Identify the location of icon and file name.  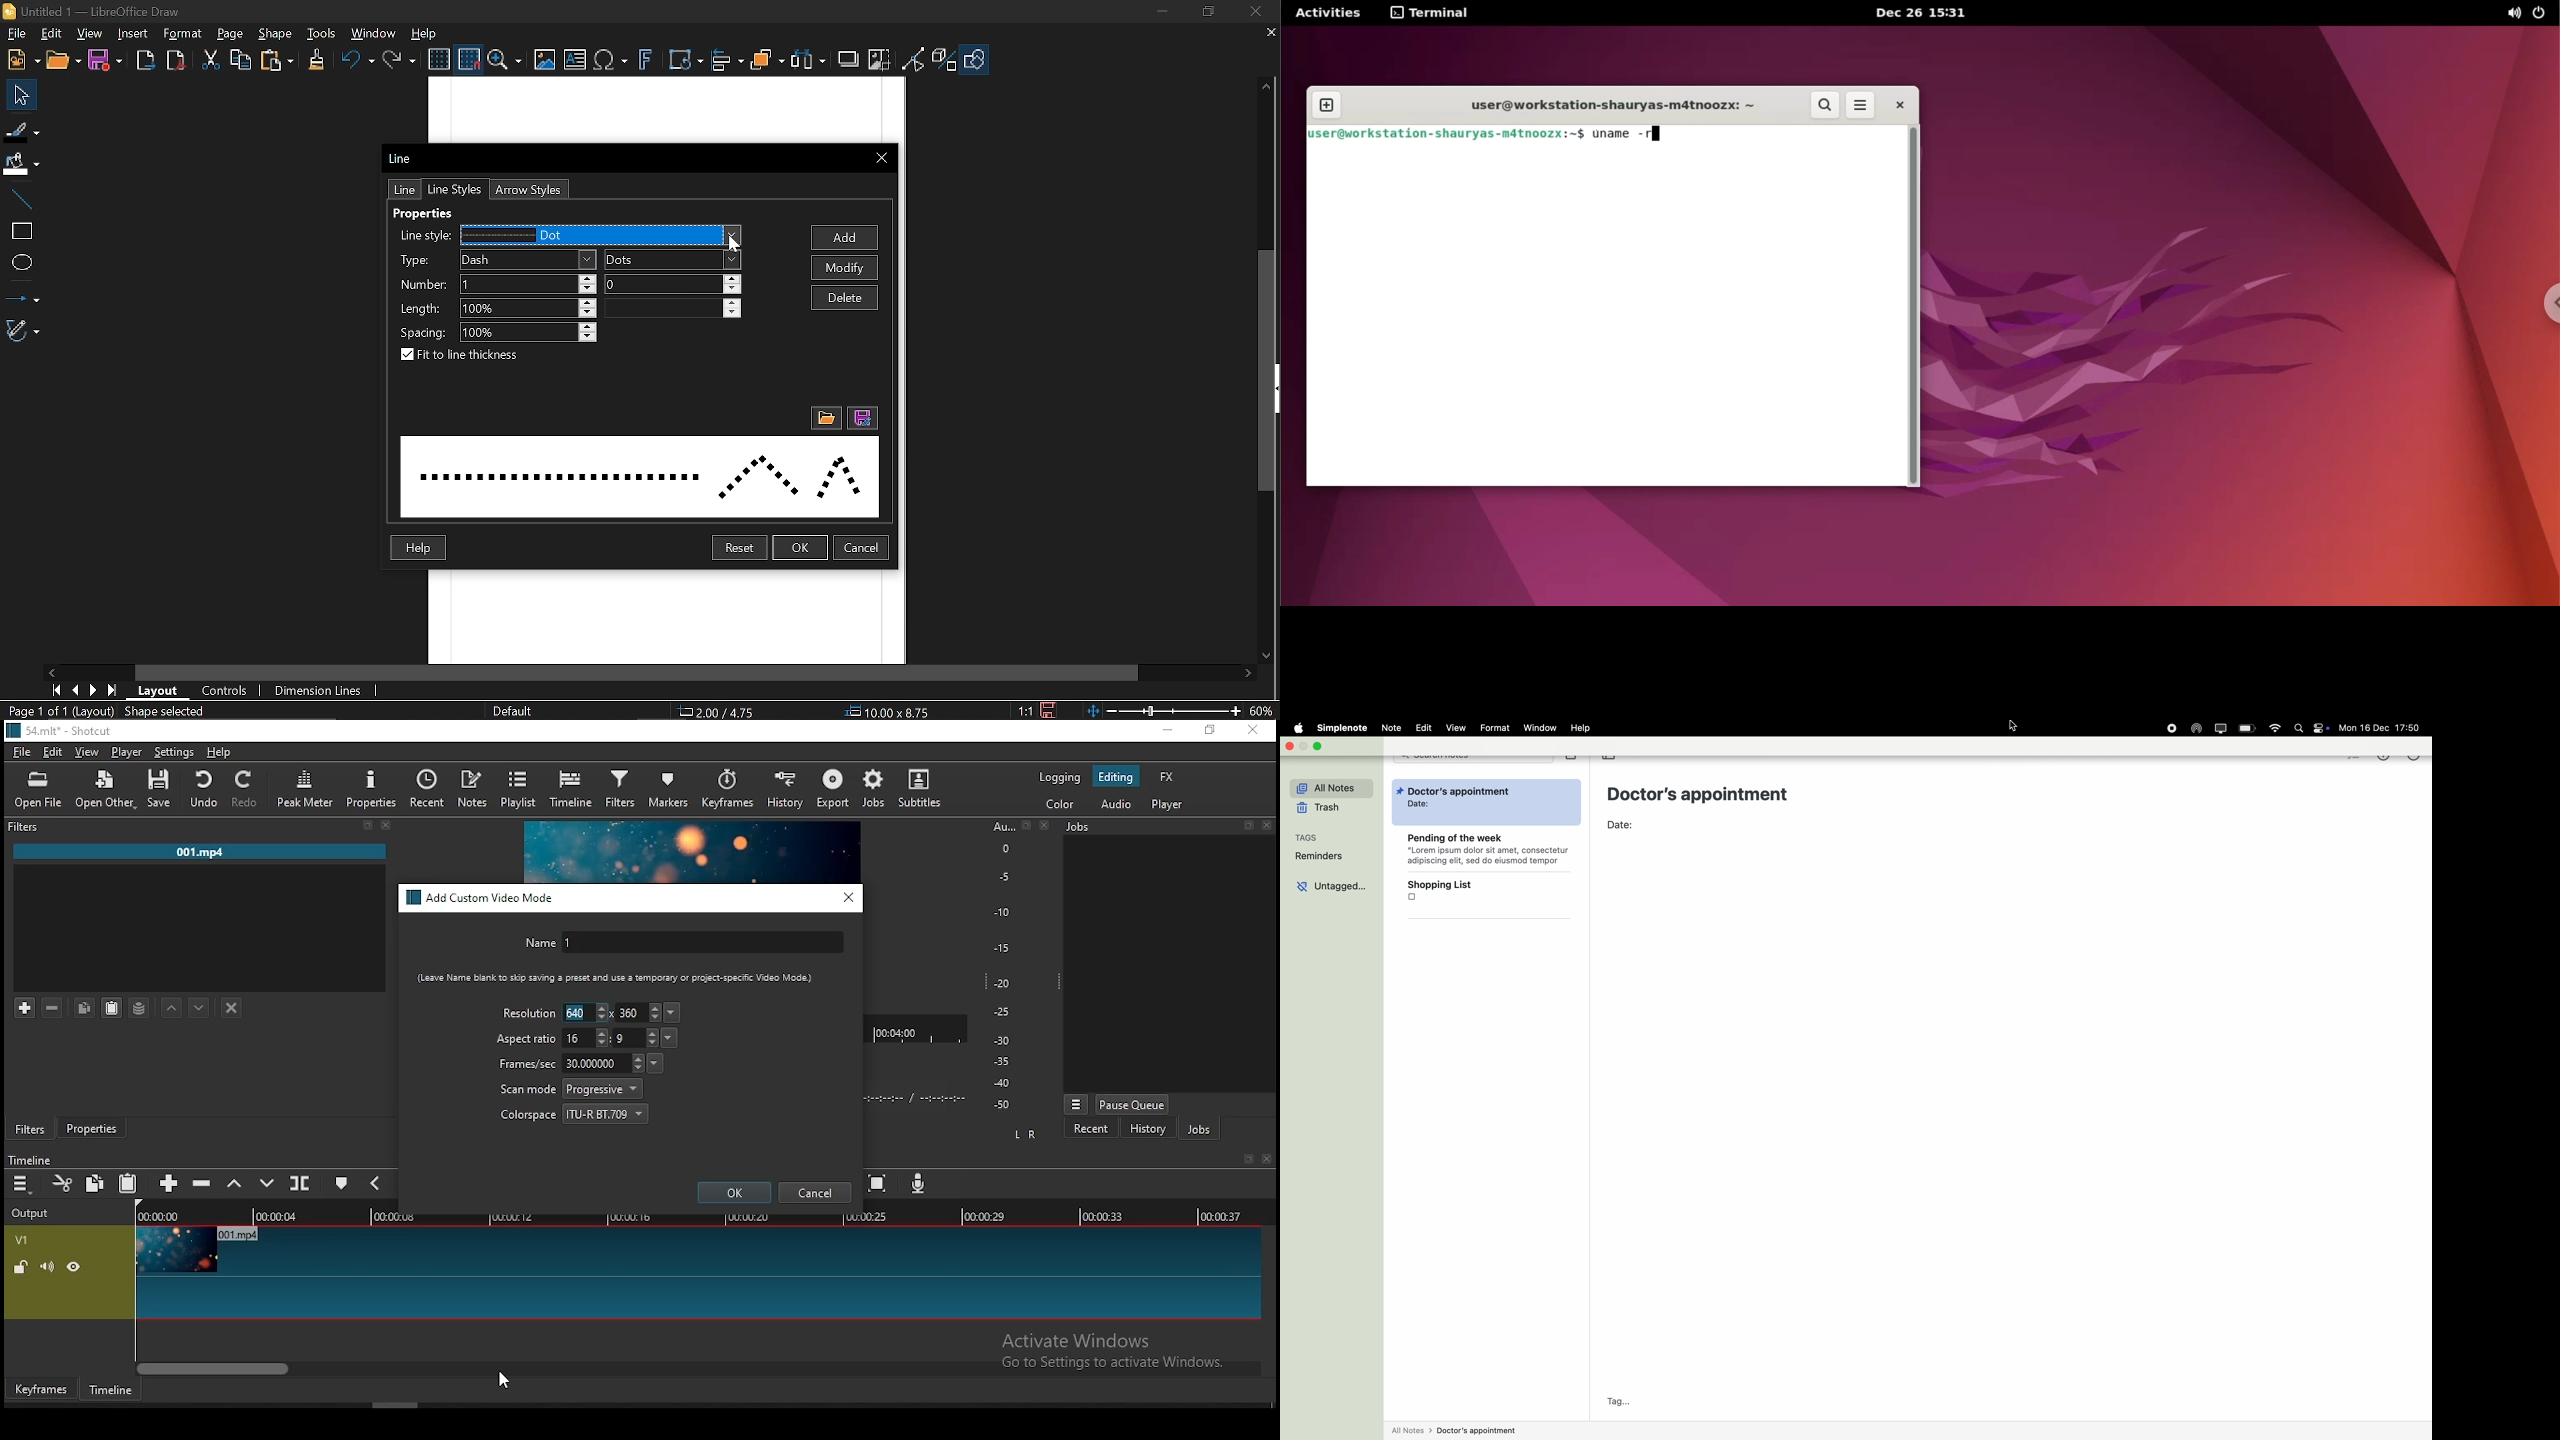
(62, 729).